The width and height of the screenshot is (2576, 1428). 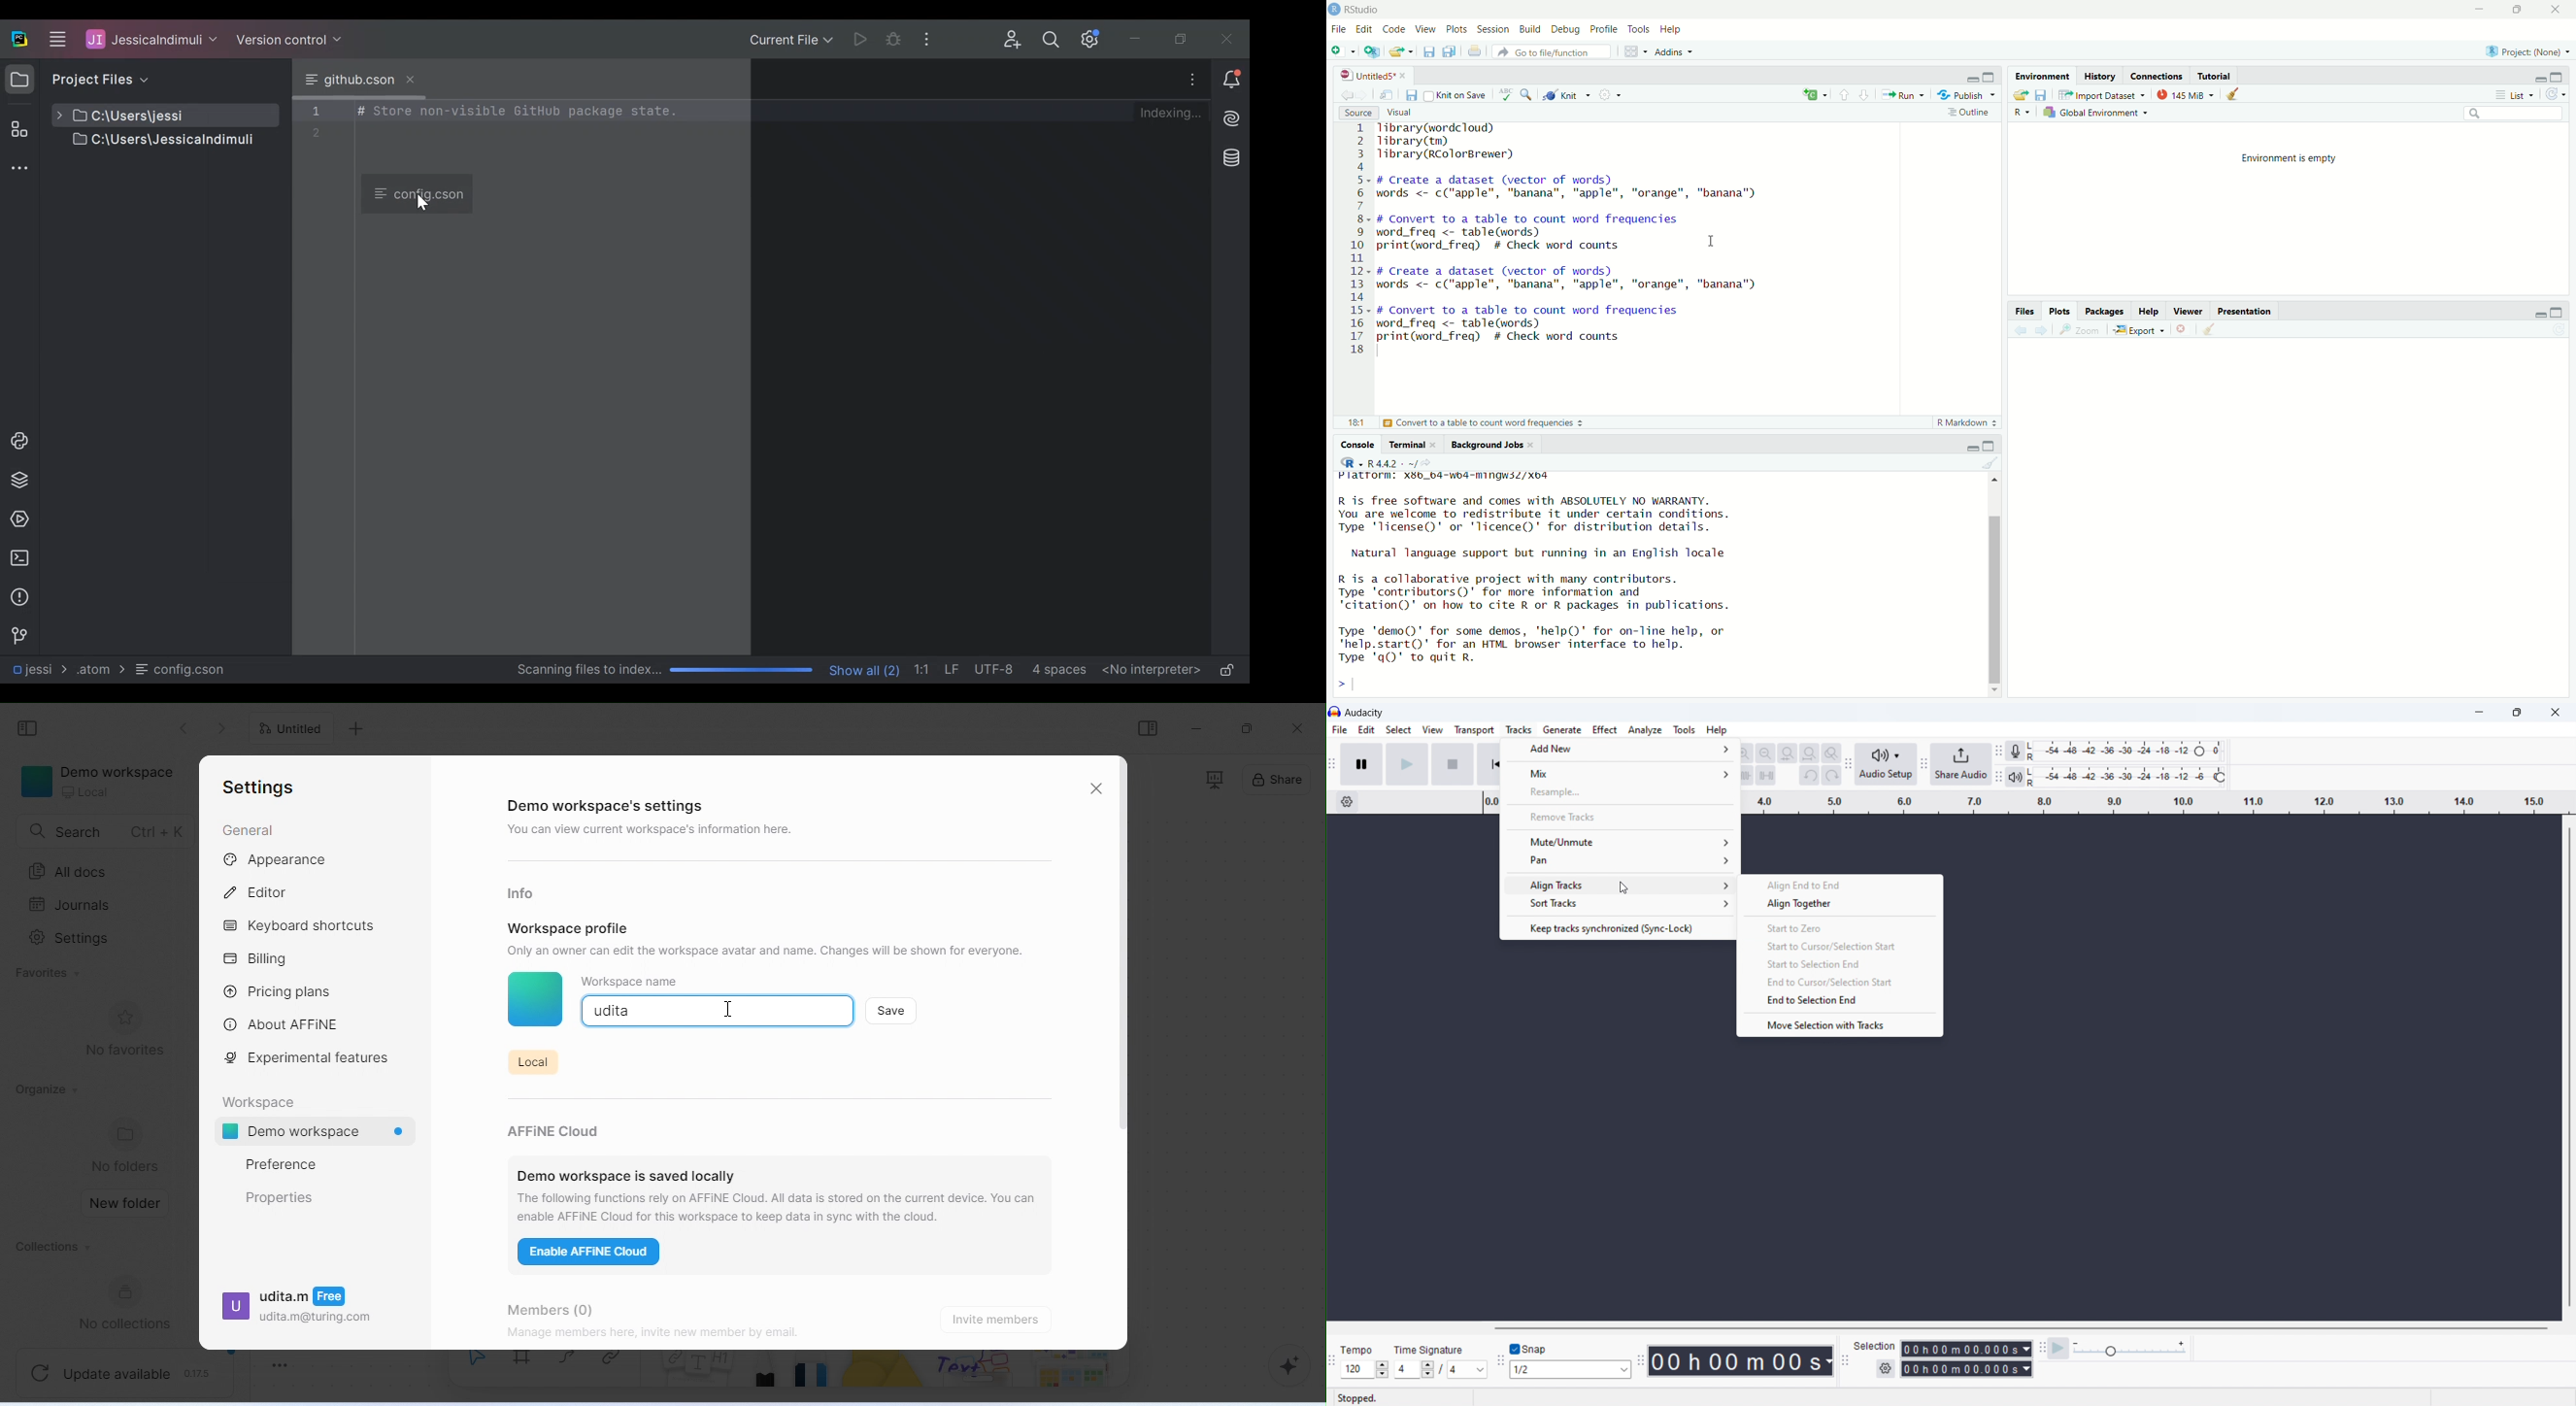 What do you see at coordinates (1250, 727) in the screenshot?
I see `maximize` at bounding box center [1250, 727].